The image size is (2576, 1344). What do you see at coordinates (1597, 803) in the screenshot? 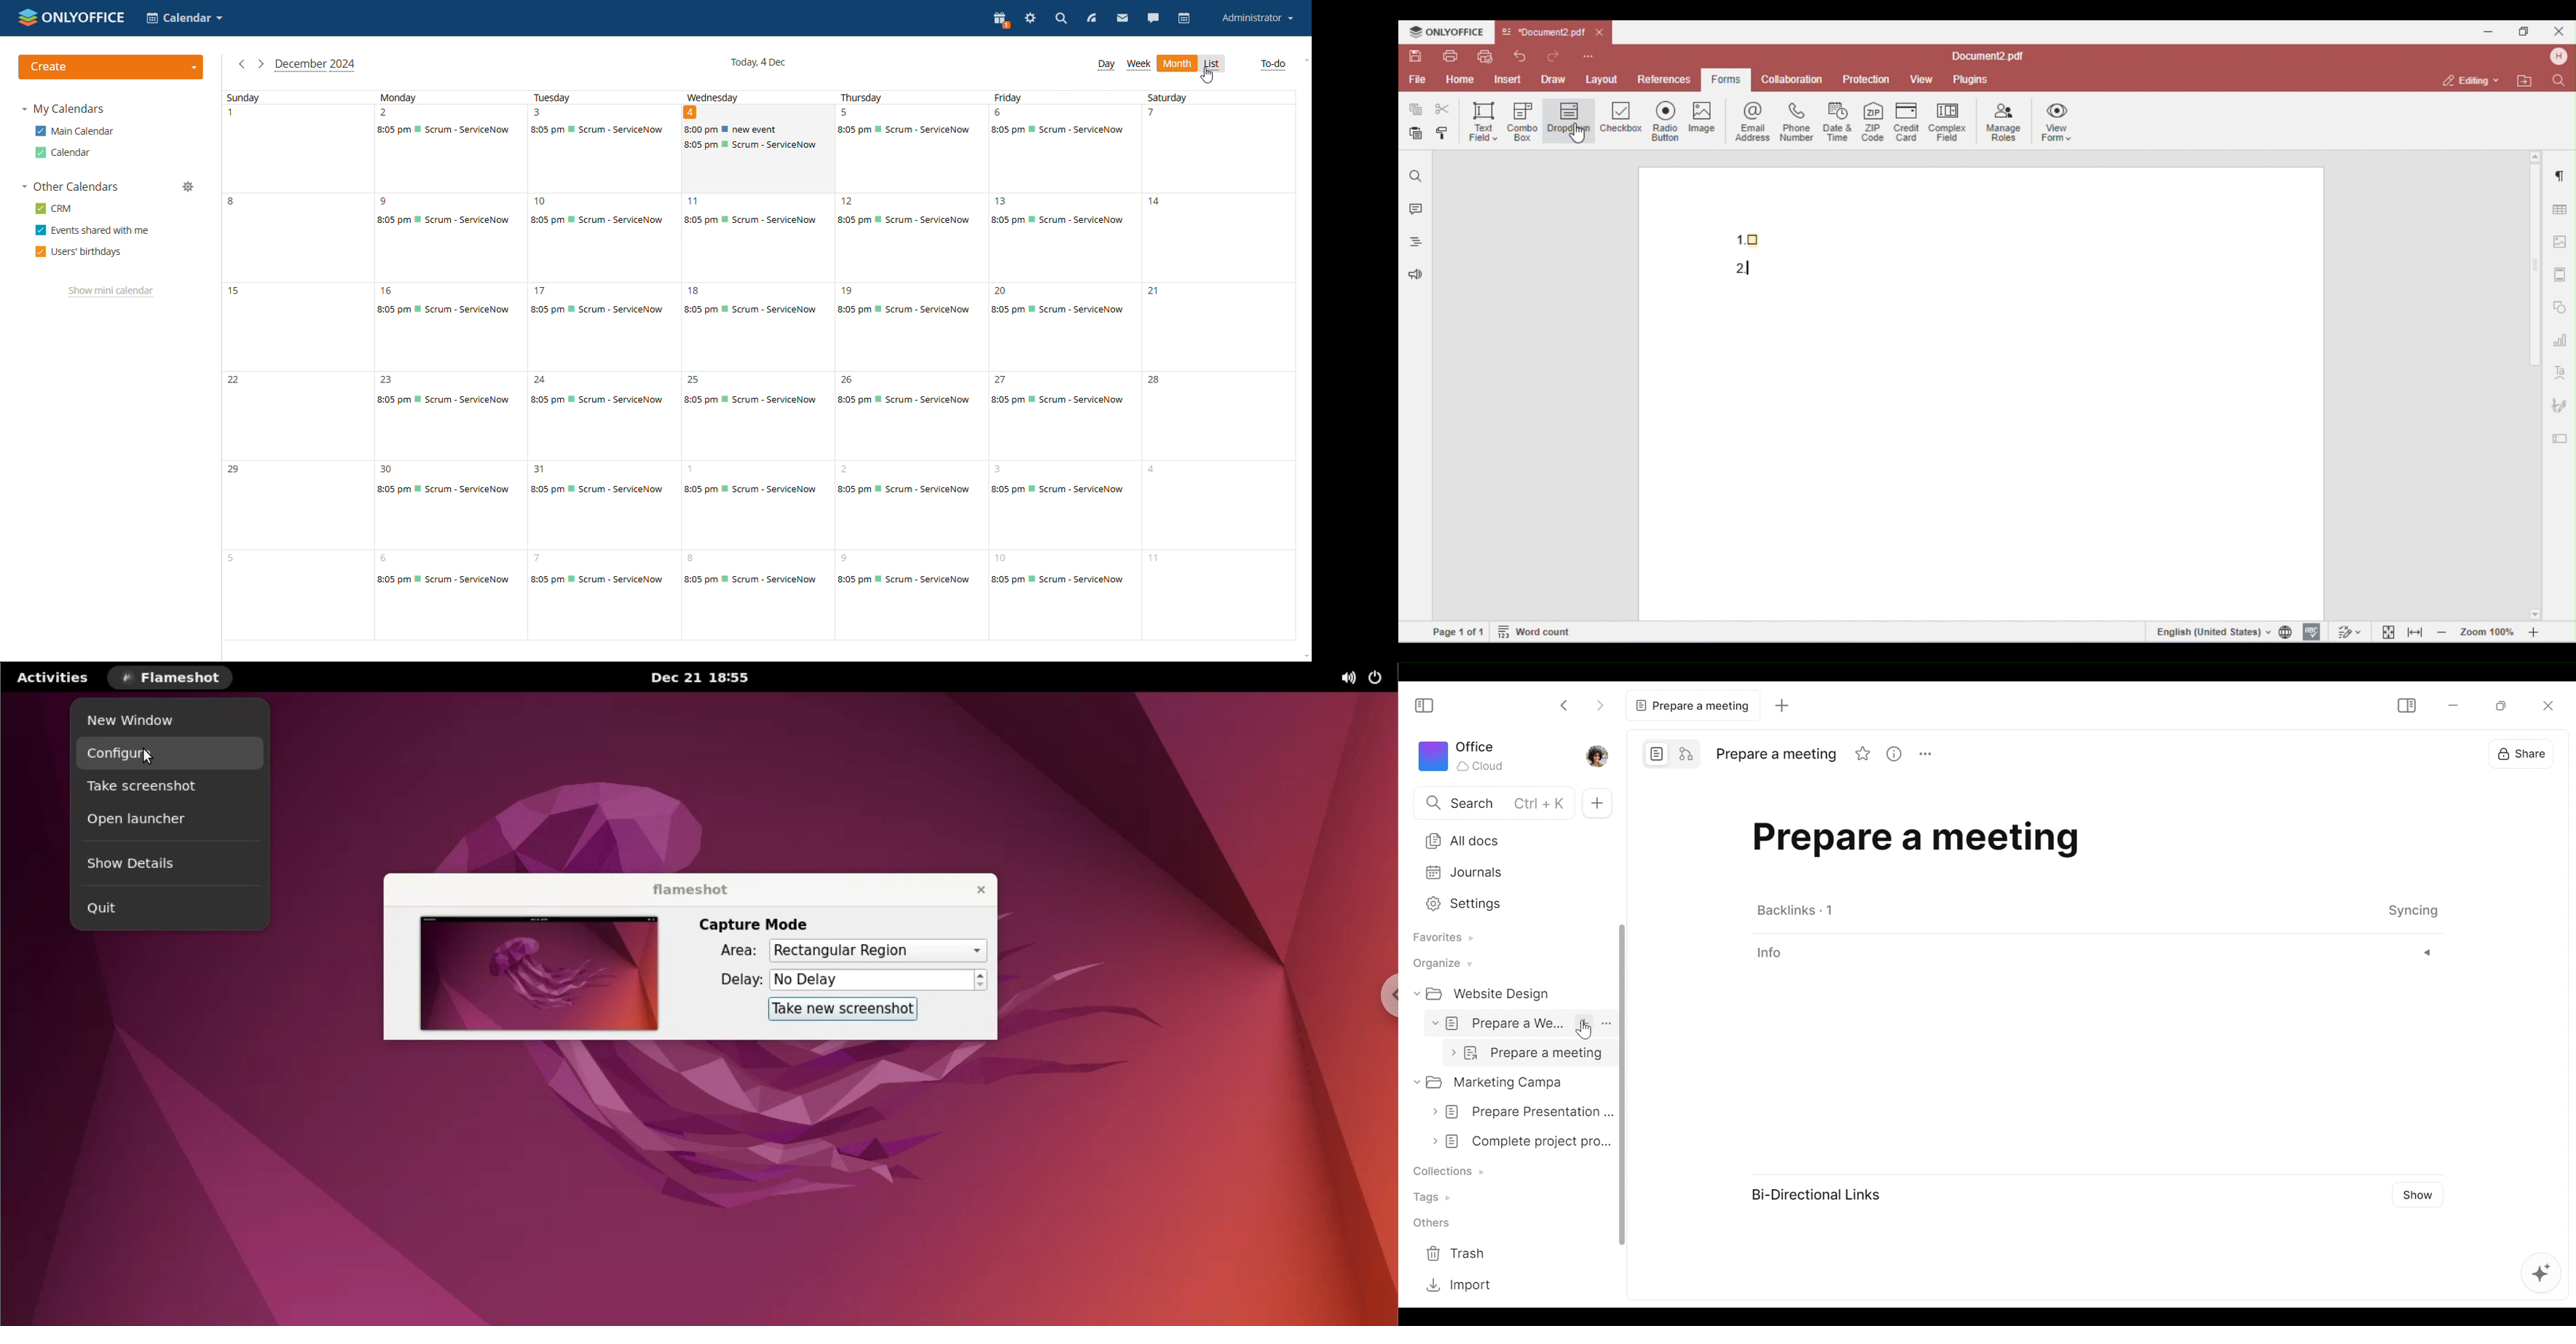
I see `New` at bounding box center [1597, 803].